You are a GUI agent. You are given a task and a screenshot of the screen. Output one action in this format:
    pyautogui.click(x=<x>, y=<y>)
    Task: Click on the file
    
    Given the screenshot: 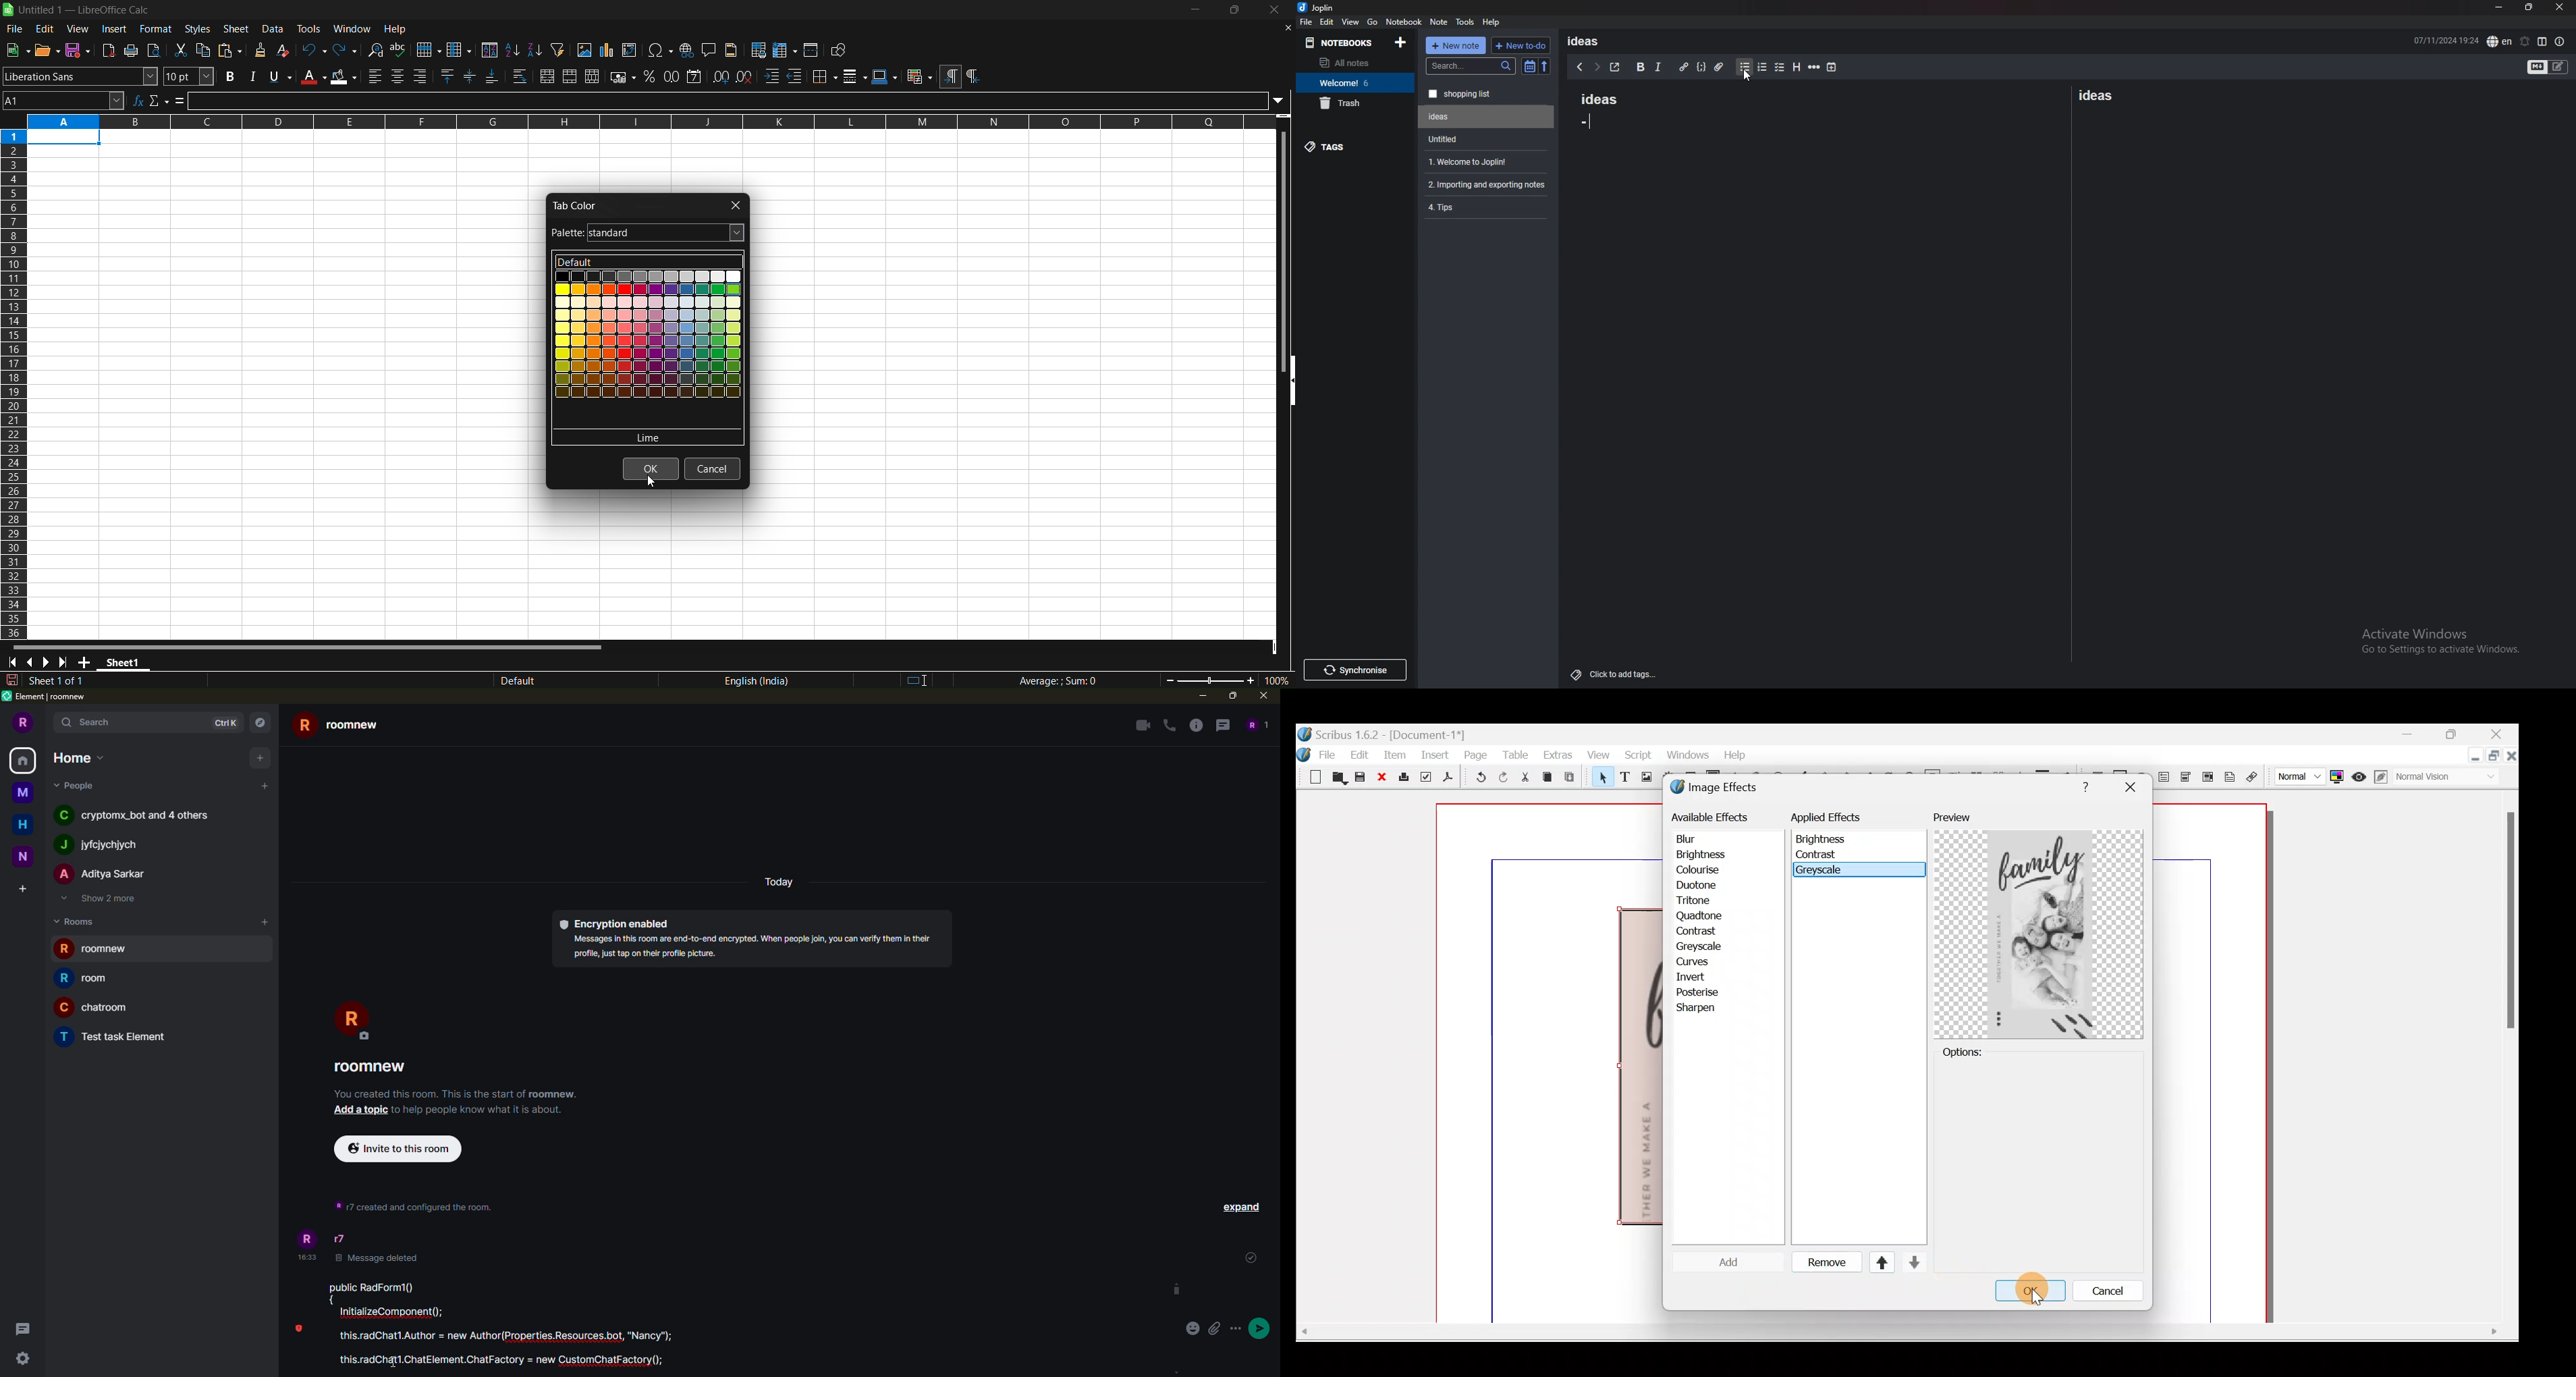 What is the action you would take?
    pyautogui.click(x=1306, y=21)
    